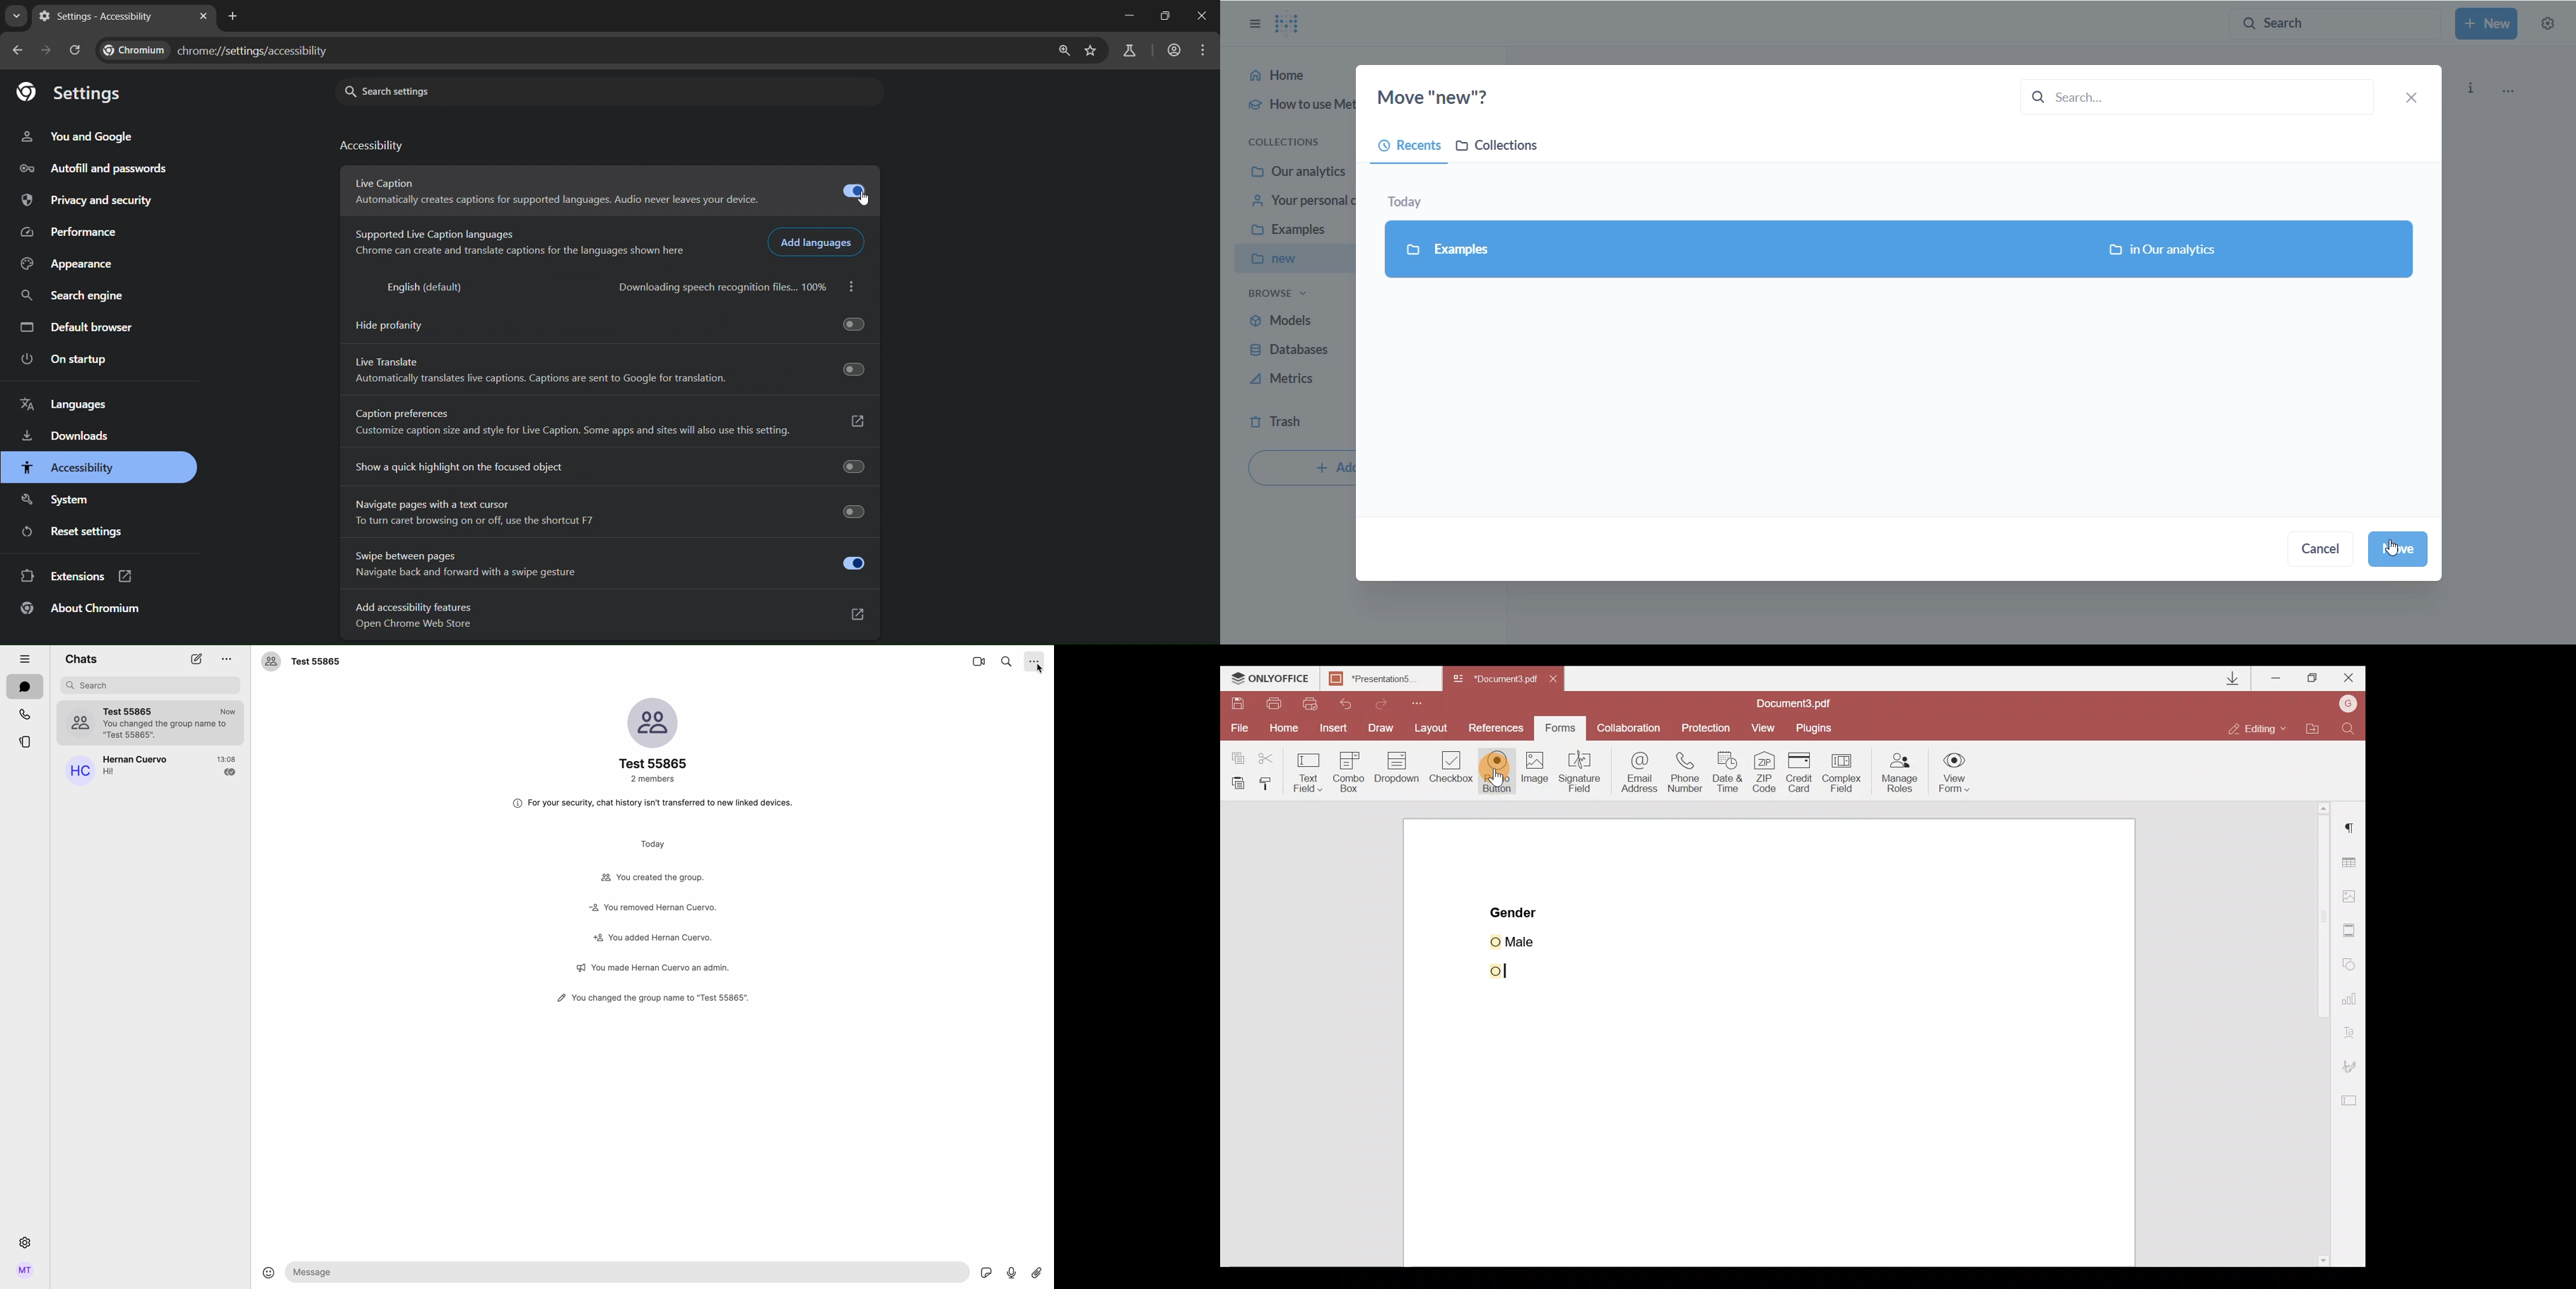 The image size is (2576, 1316). I want to click on Form settings, so click(2352, 1103).